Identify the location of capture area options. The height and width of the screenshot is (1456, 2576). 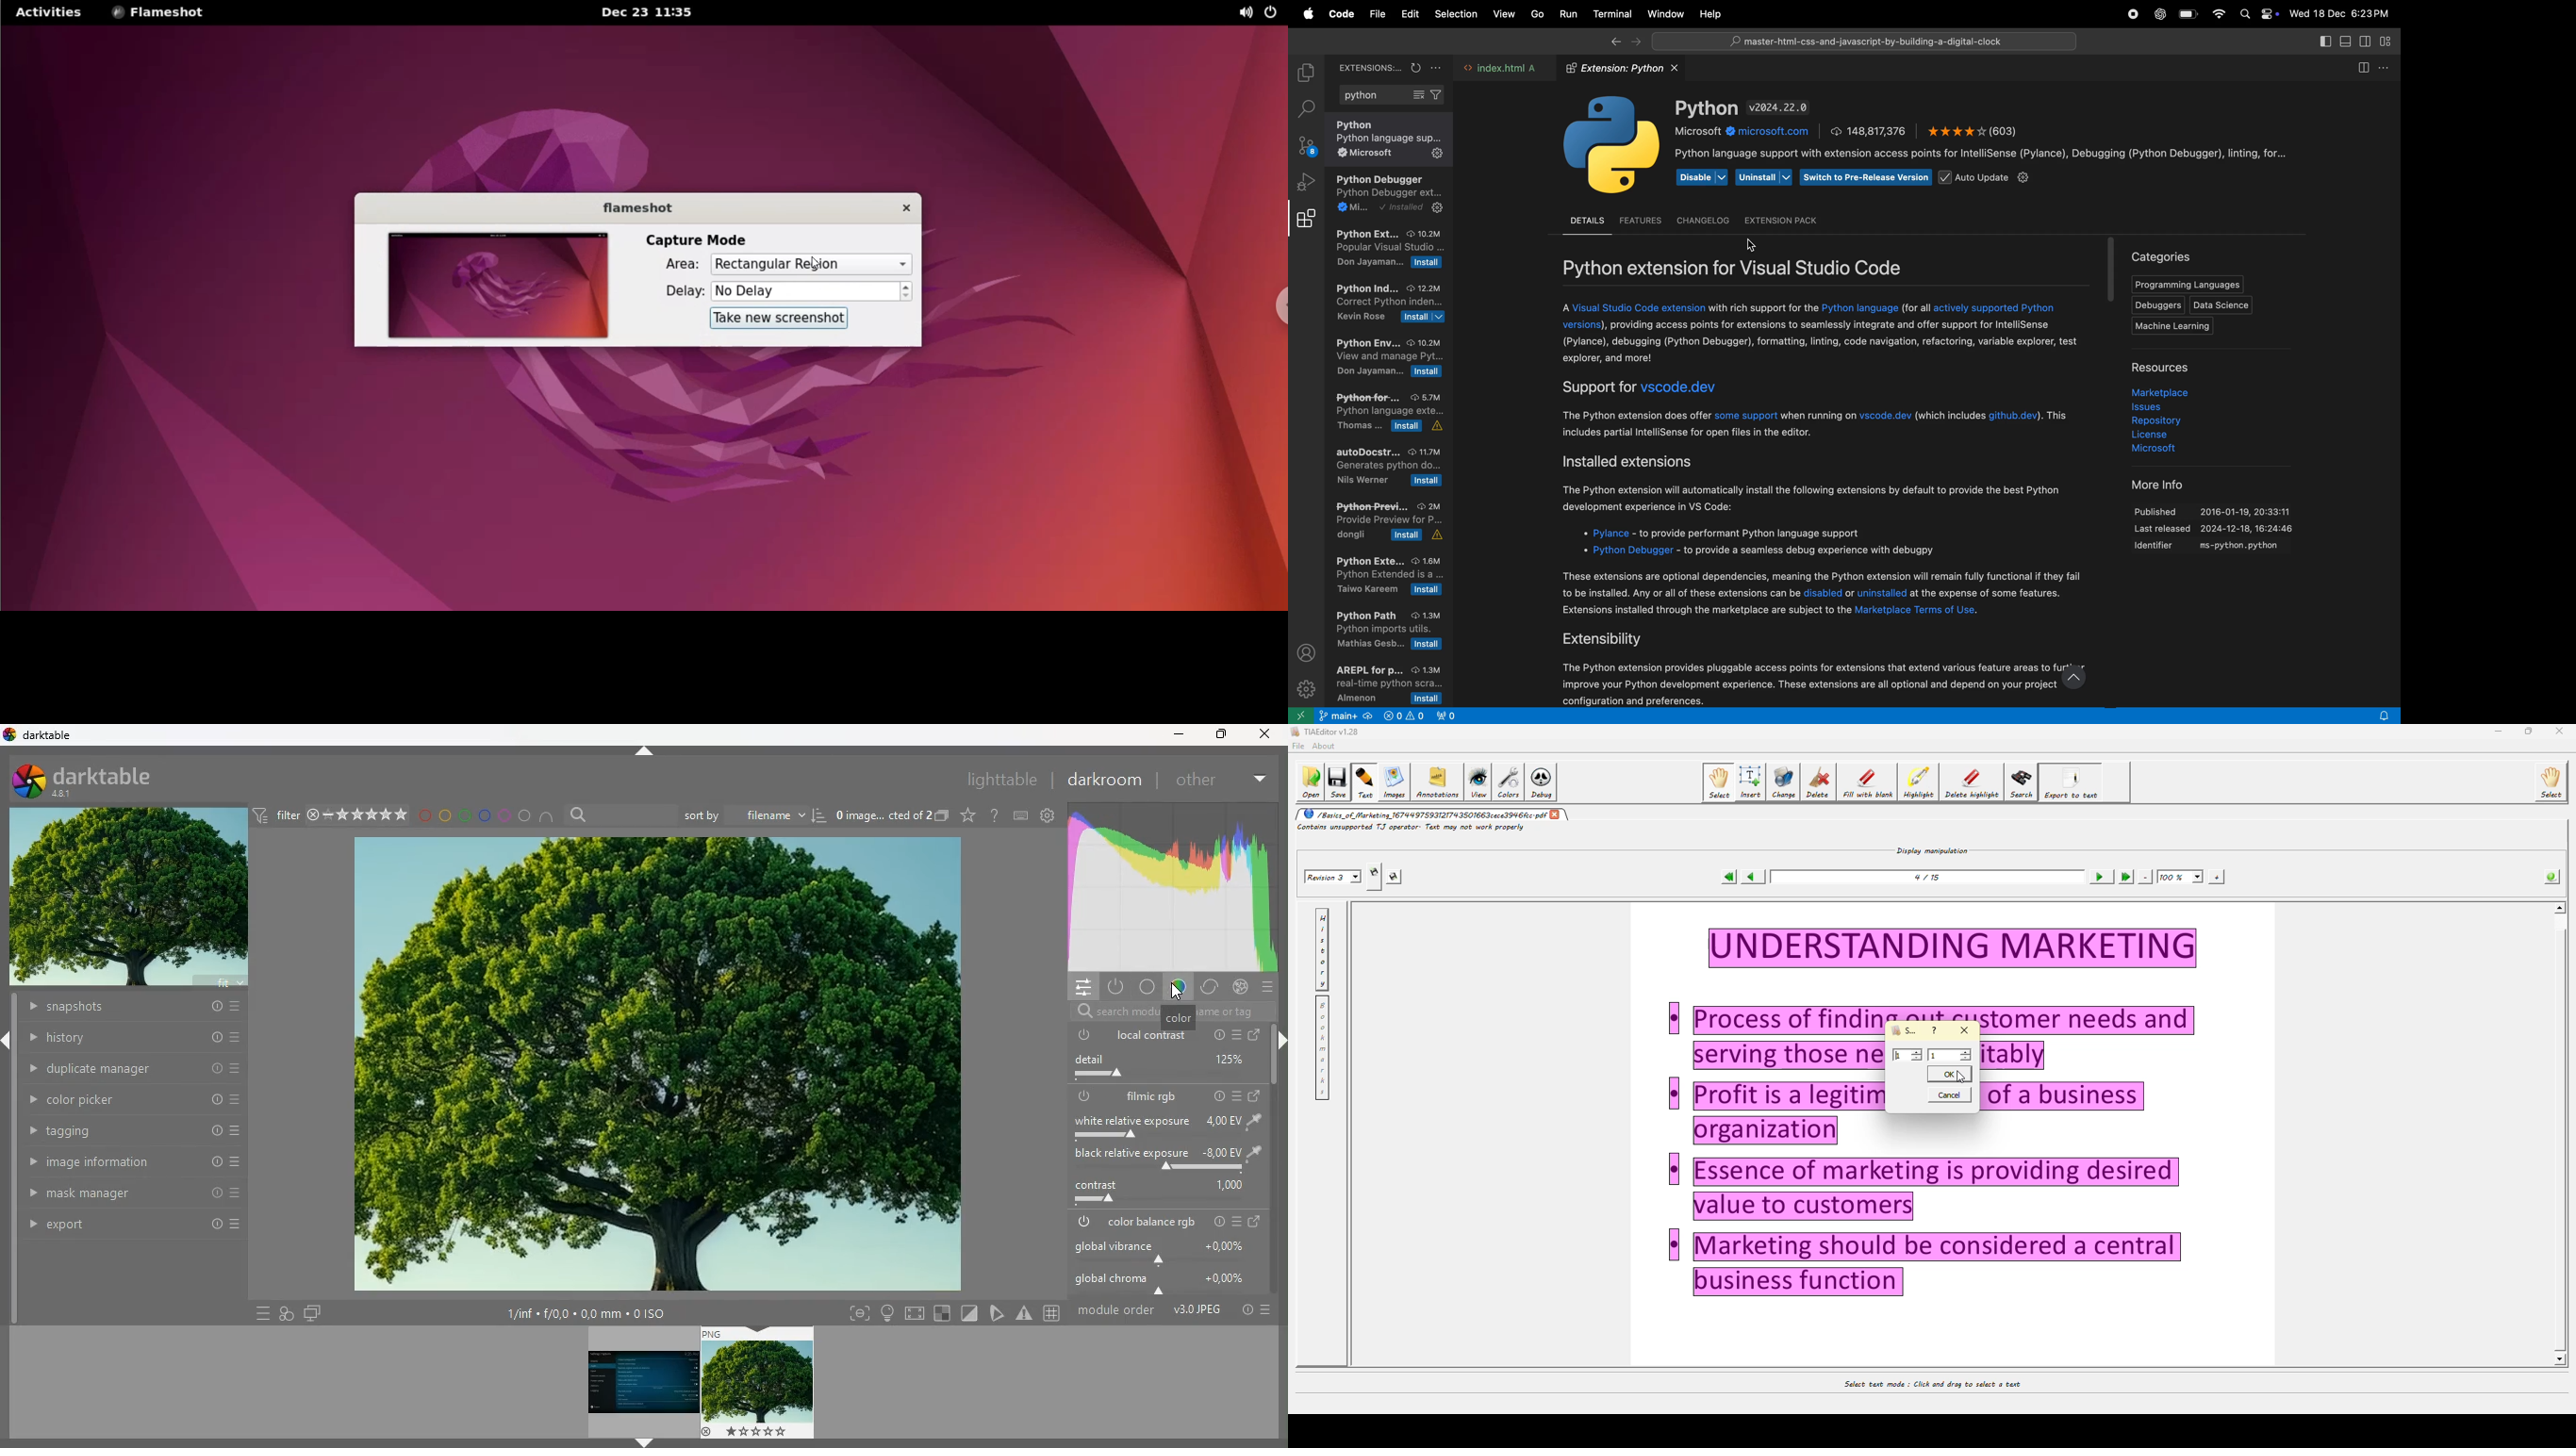
(813, 264).